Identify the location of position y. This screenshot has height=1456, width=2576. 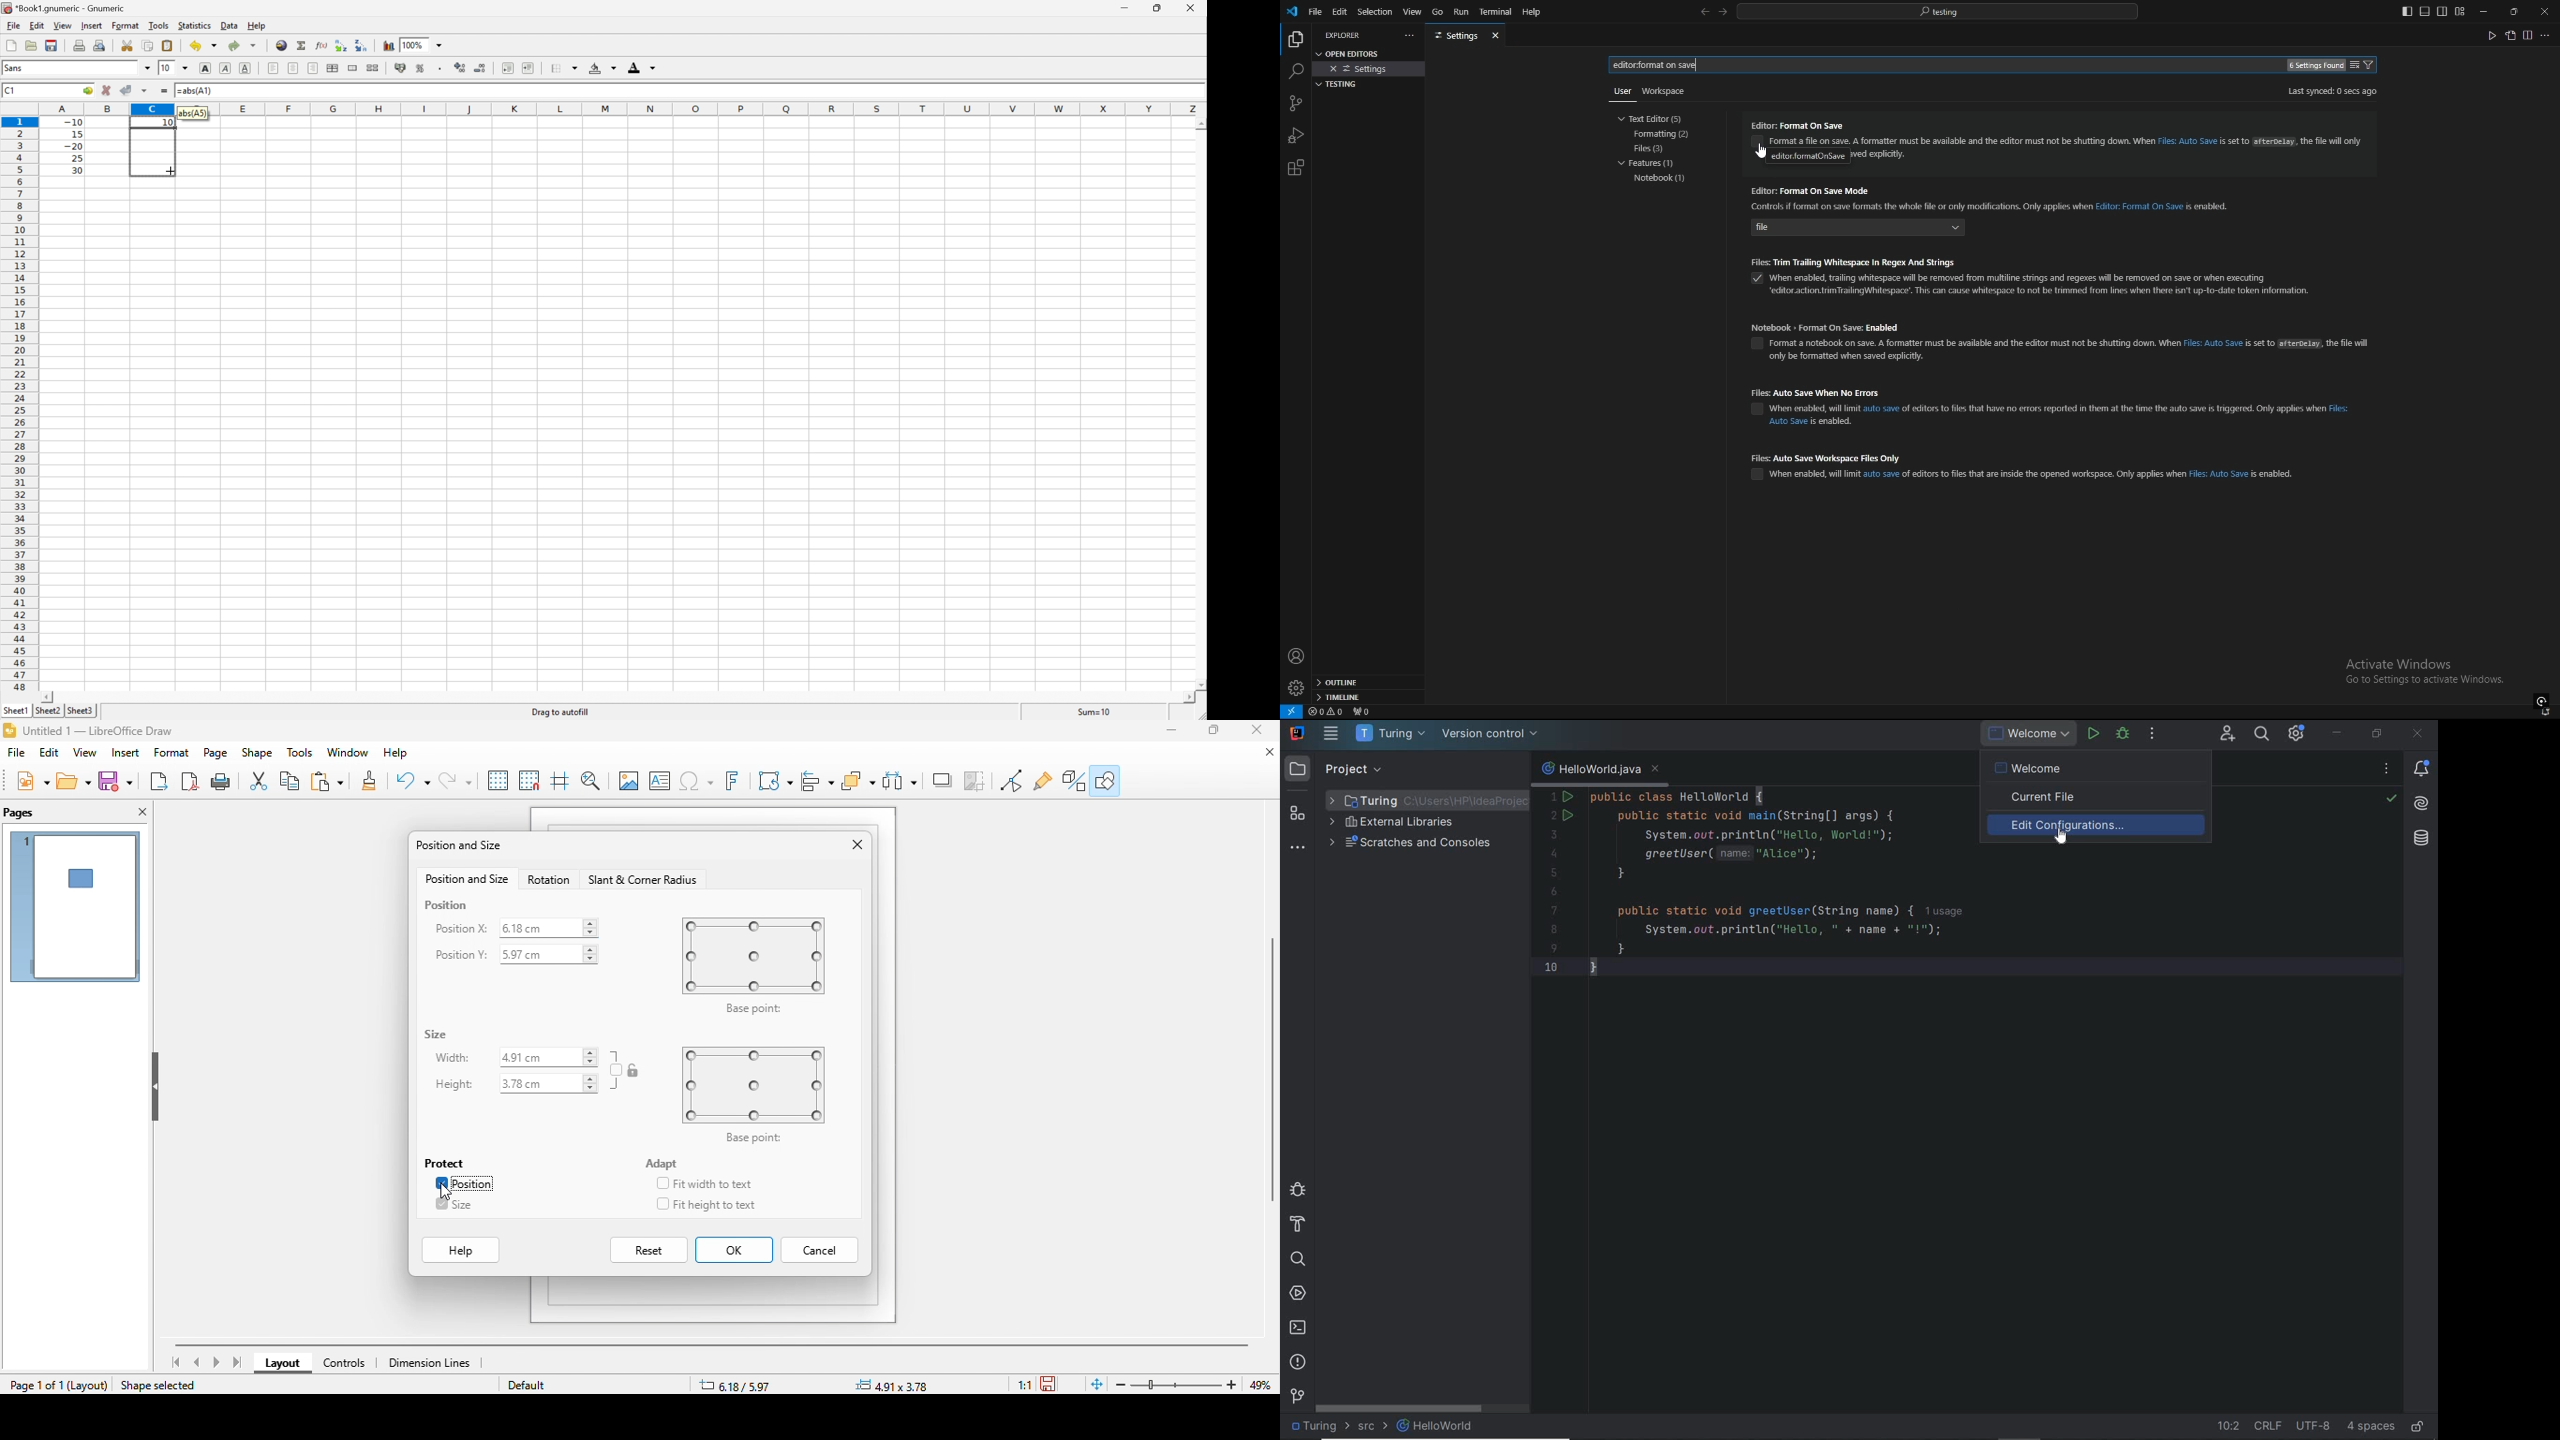
(464, 956).